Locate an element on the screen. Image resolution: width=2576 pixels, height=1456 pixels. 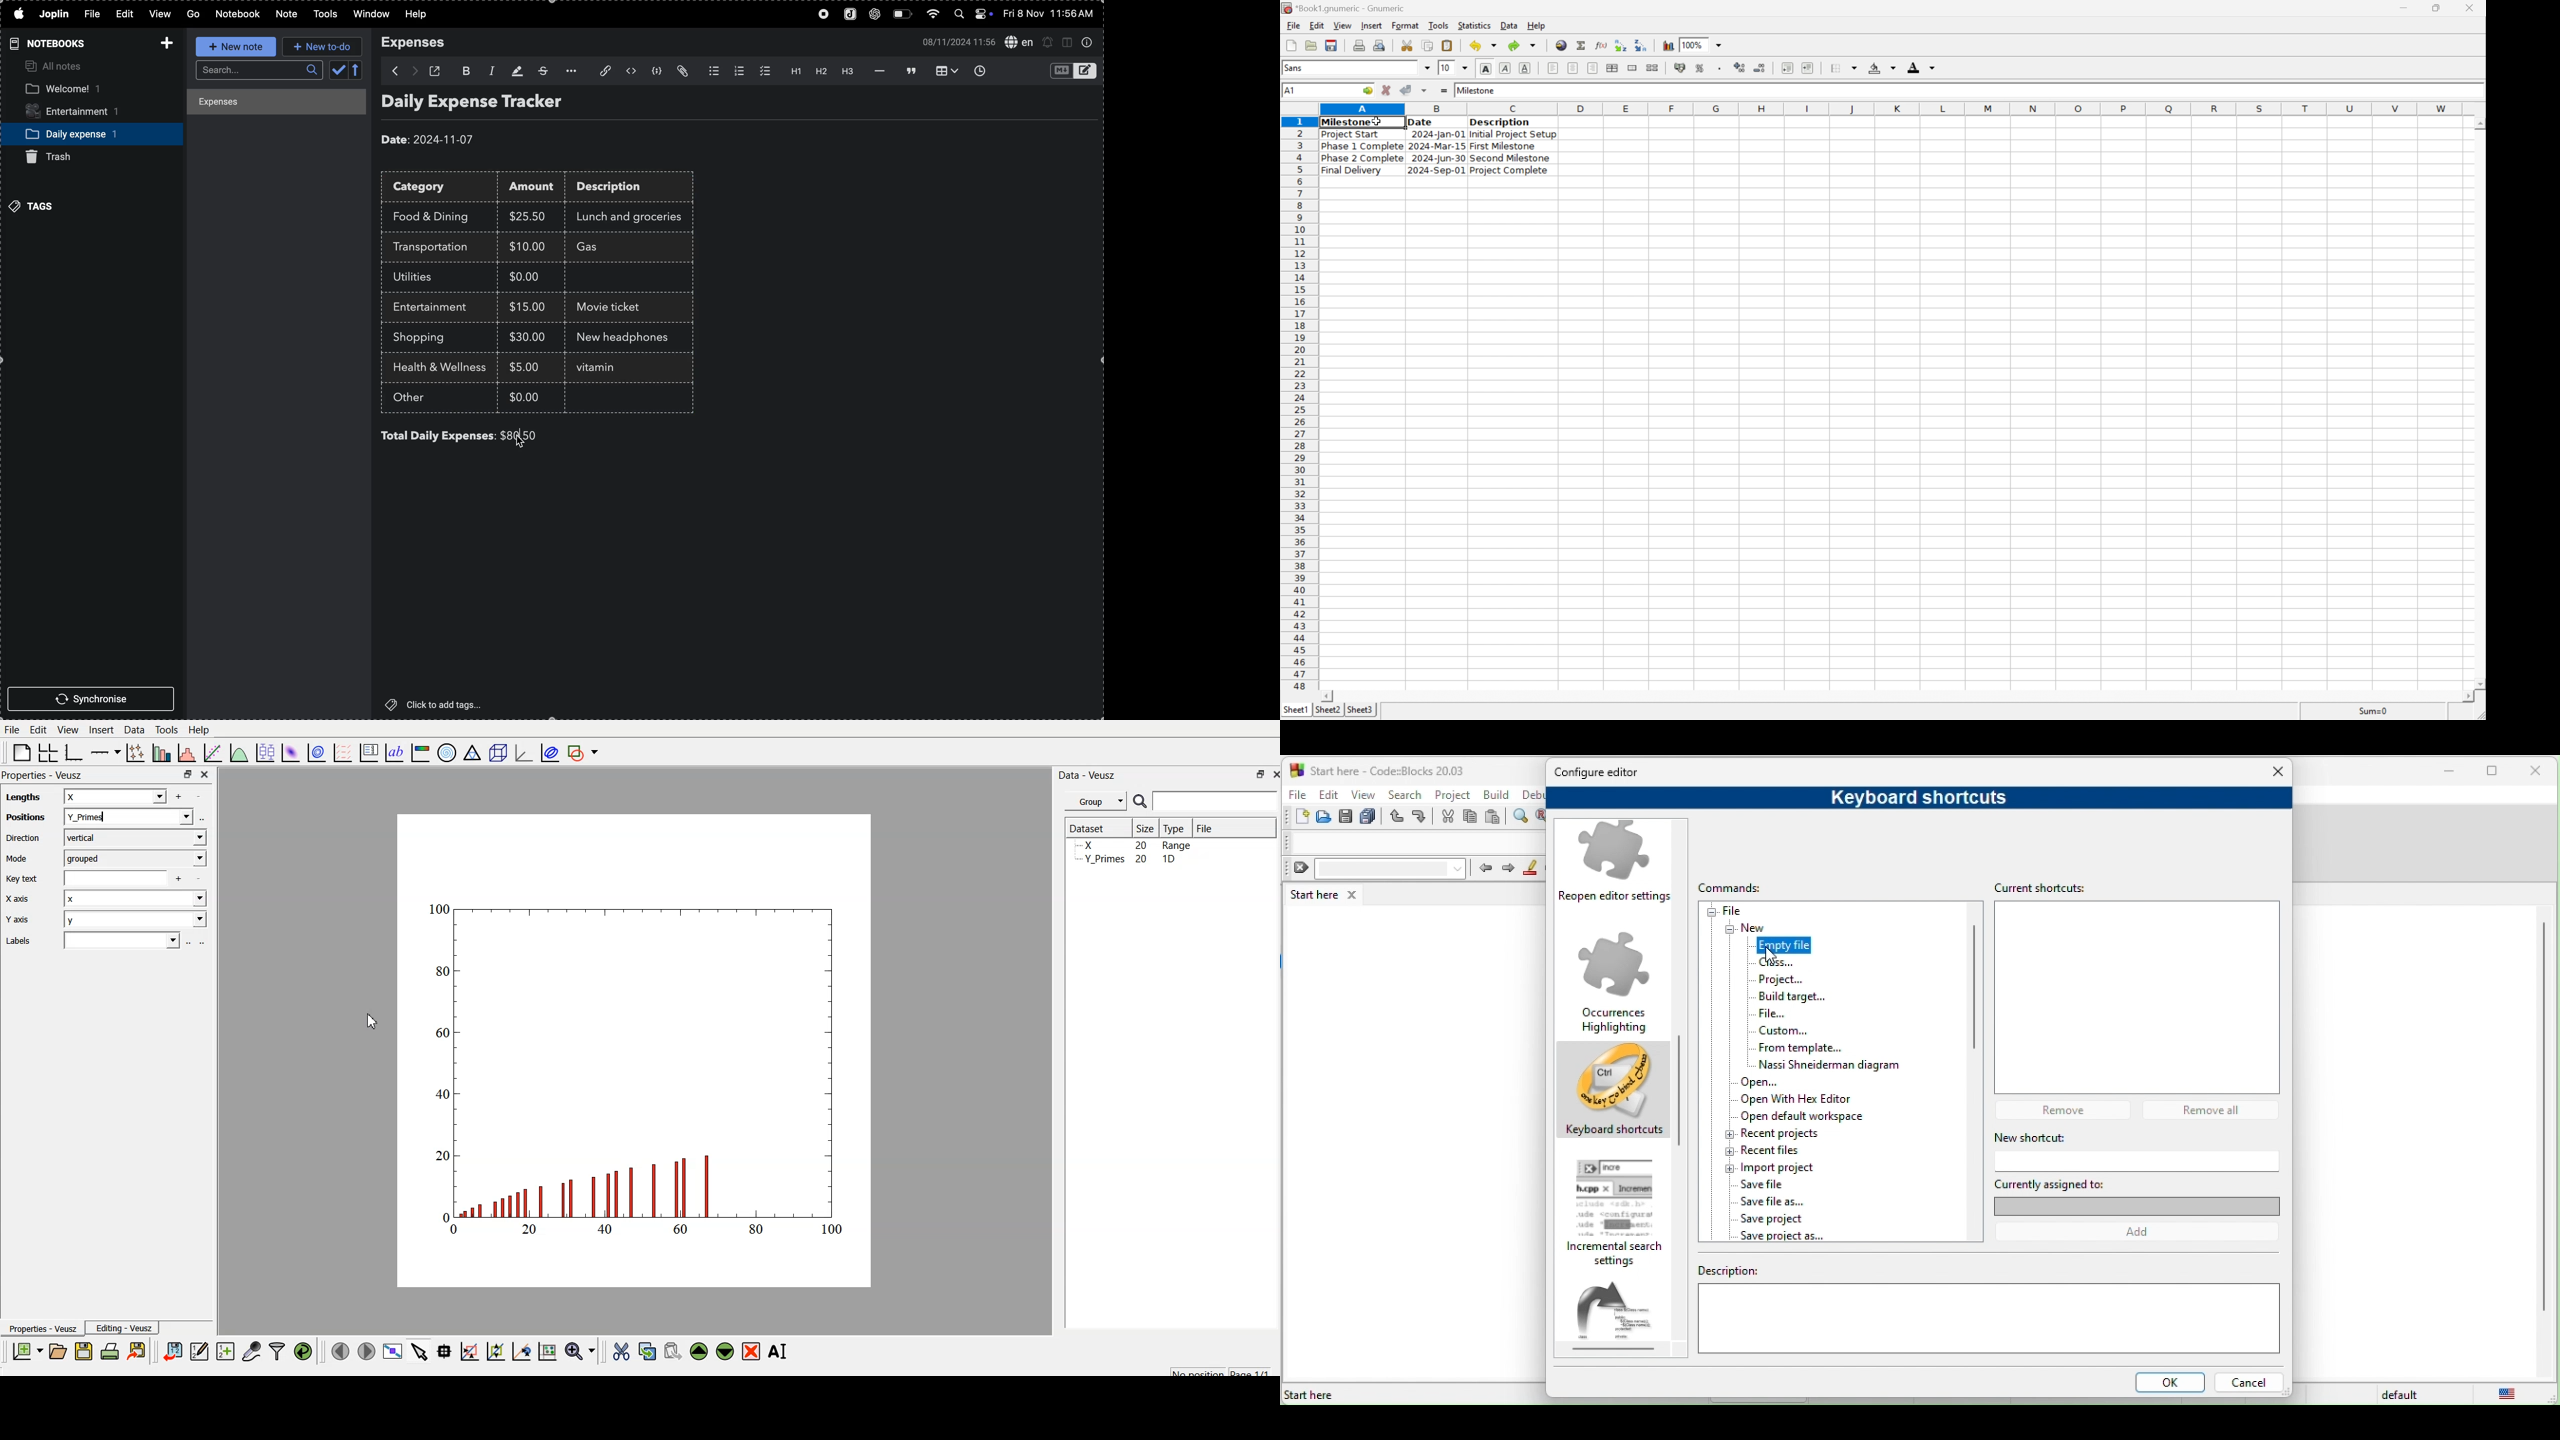
window is located at coordinates (370, 15).